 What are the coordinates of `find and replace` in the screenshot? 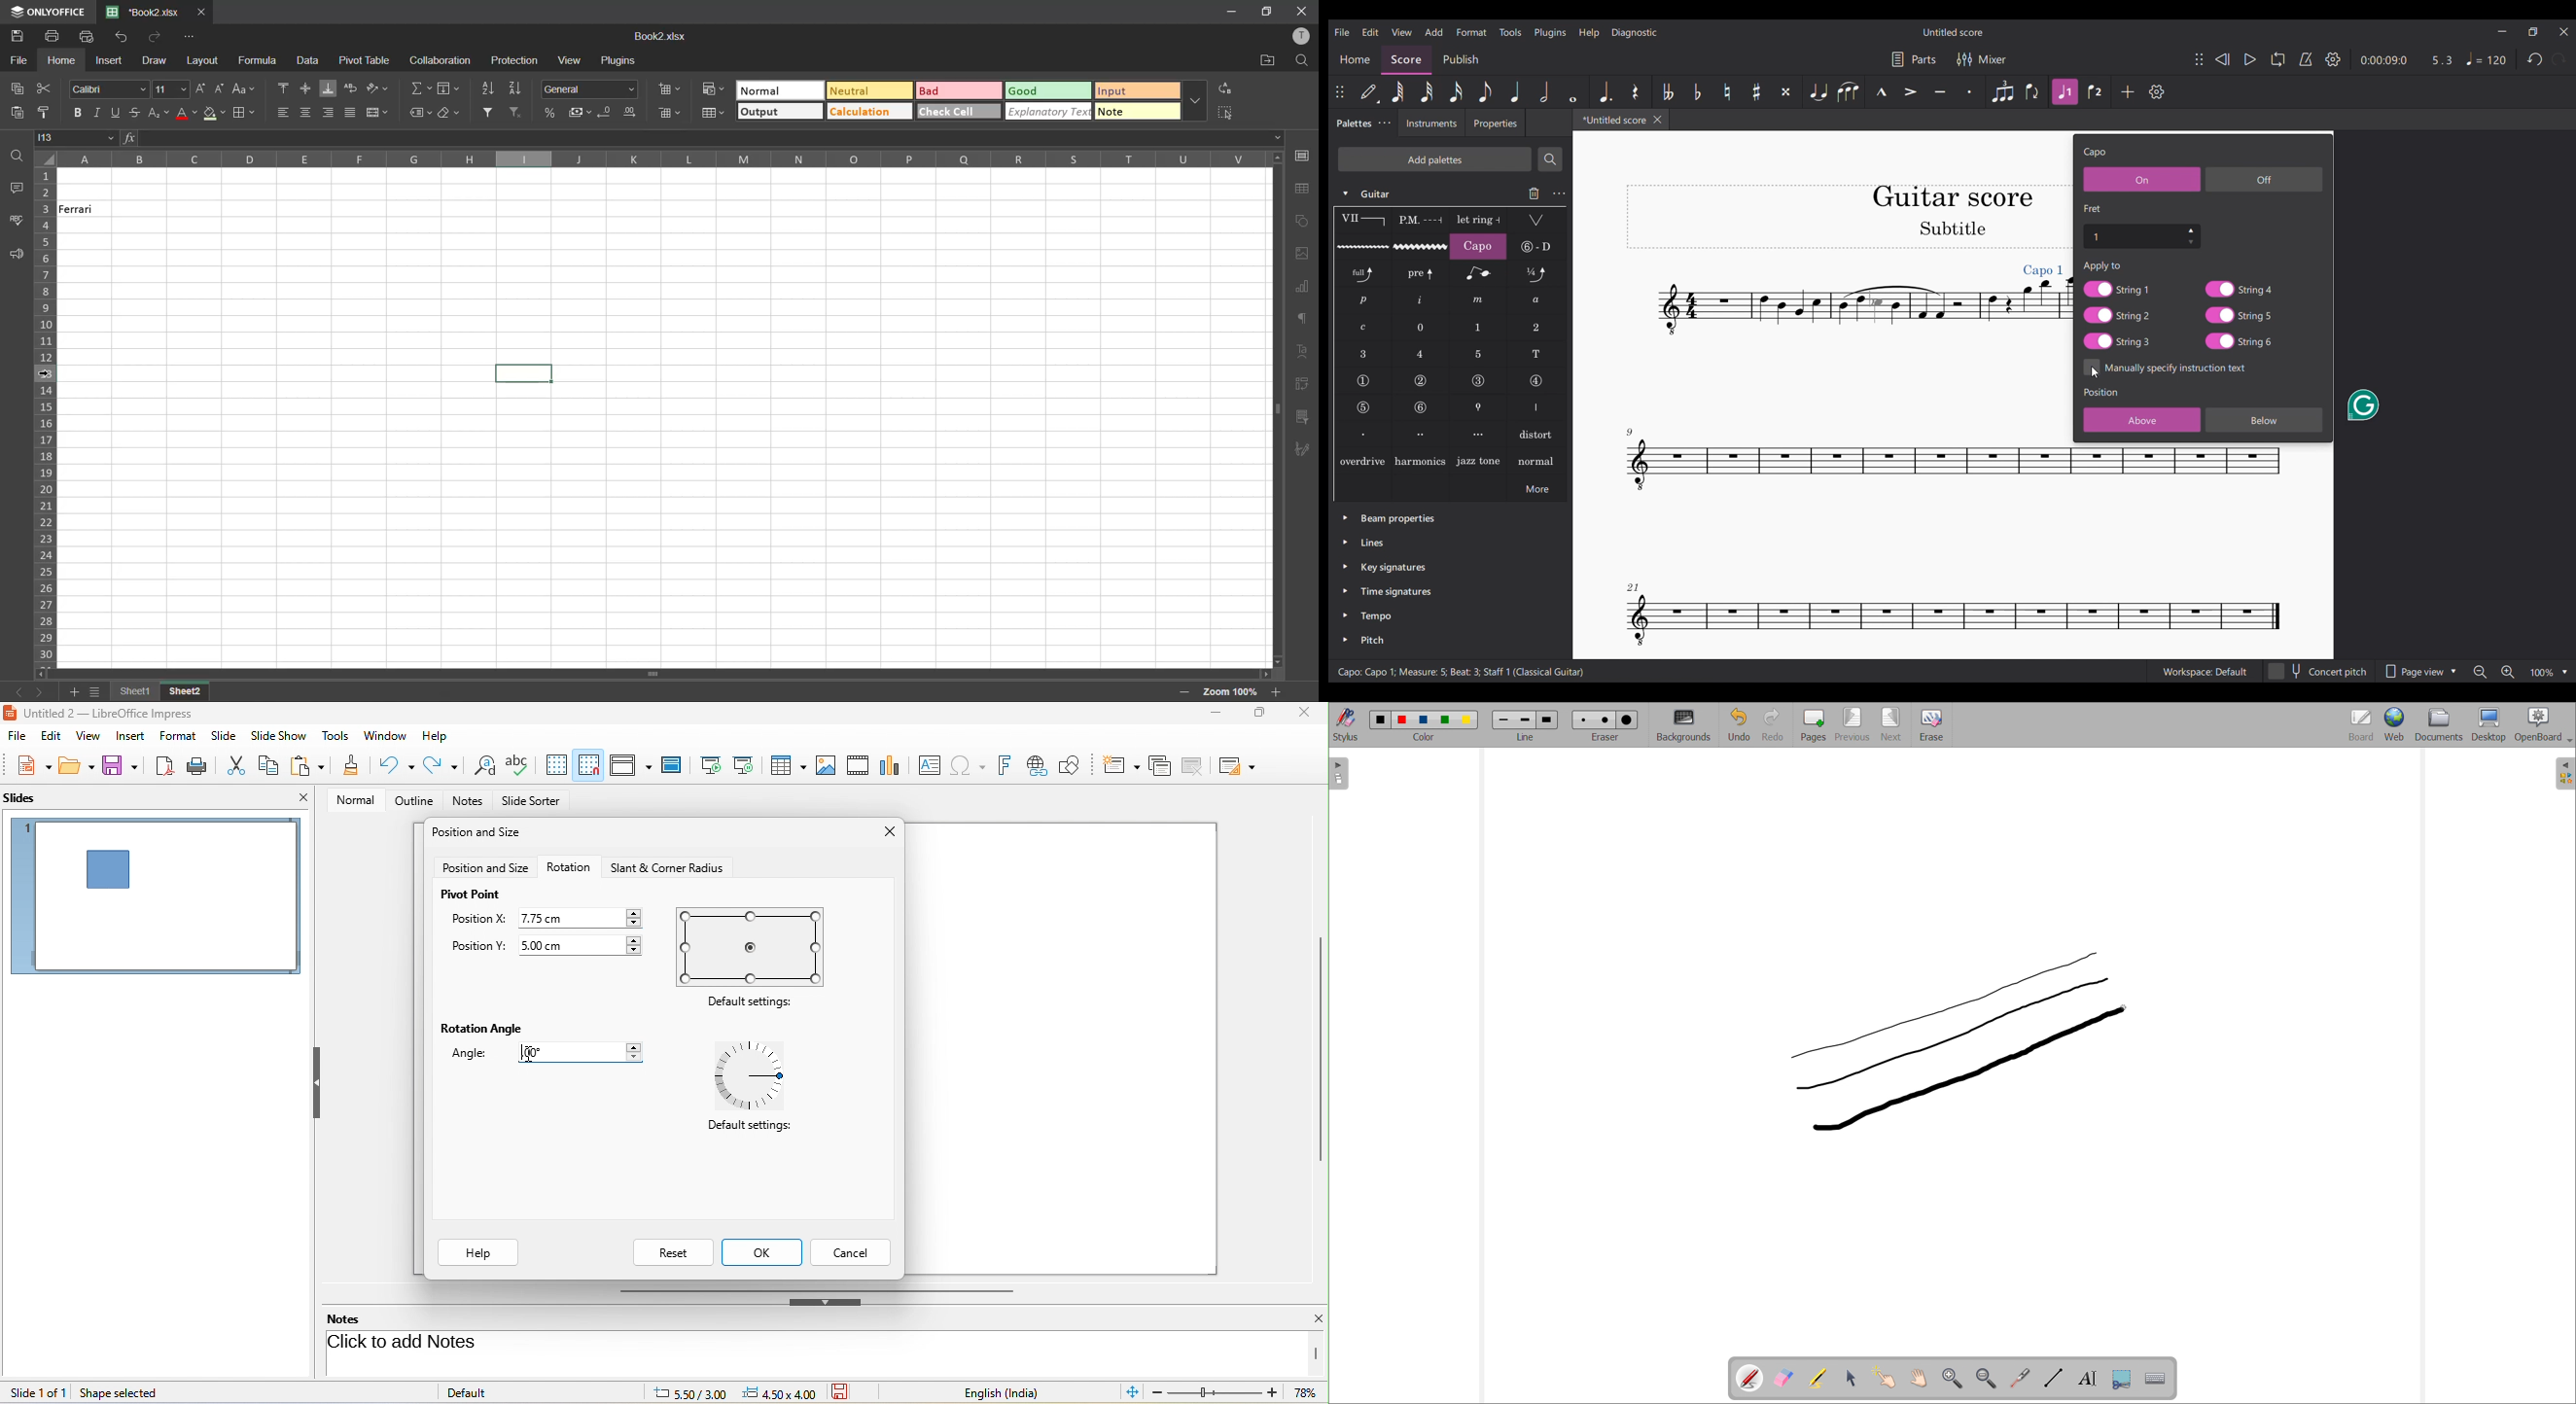 It's located at (482, 767).